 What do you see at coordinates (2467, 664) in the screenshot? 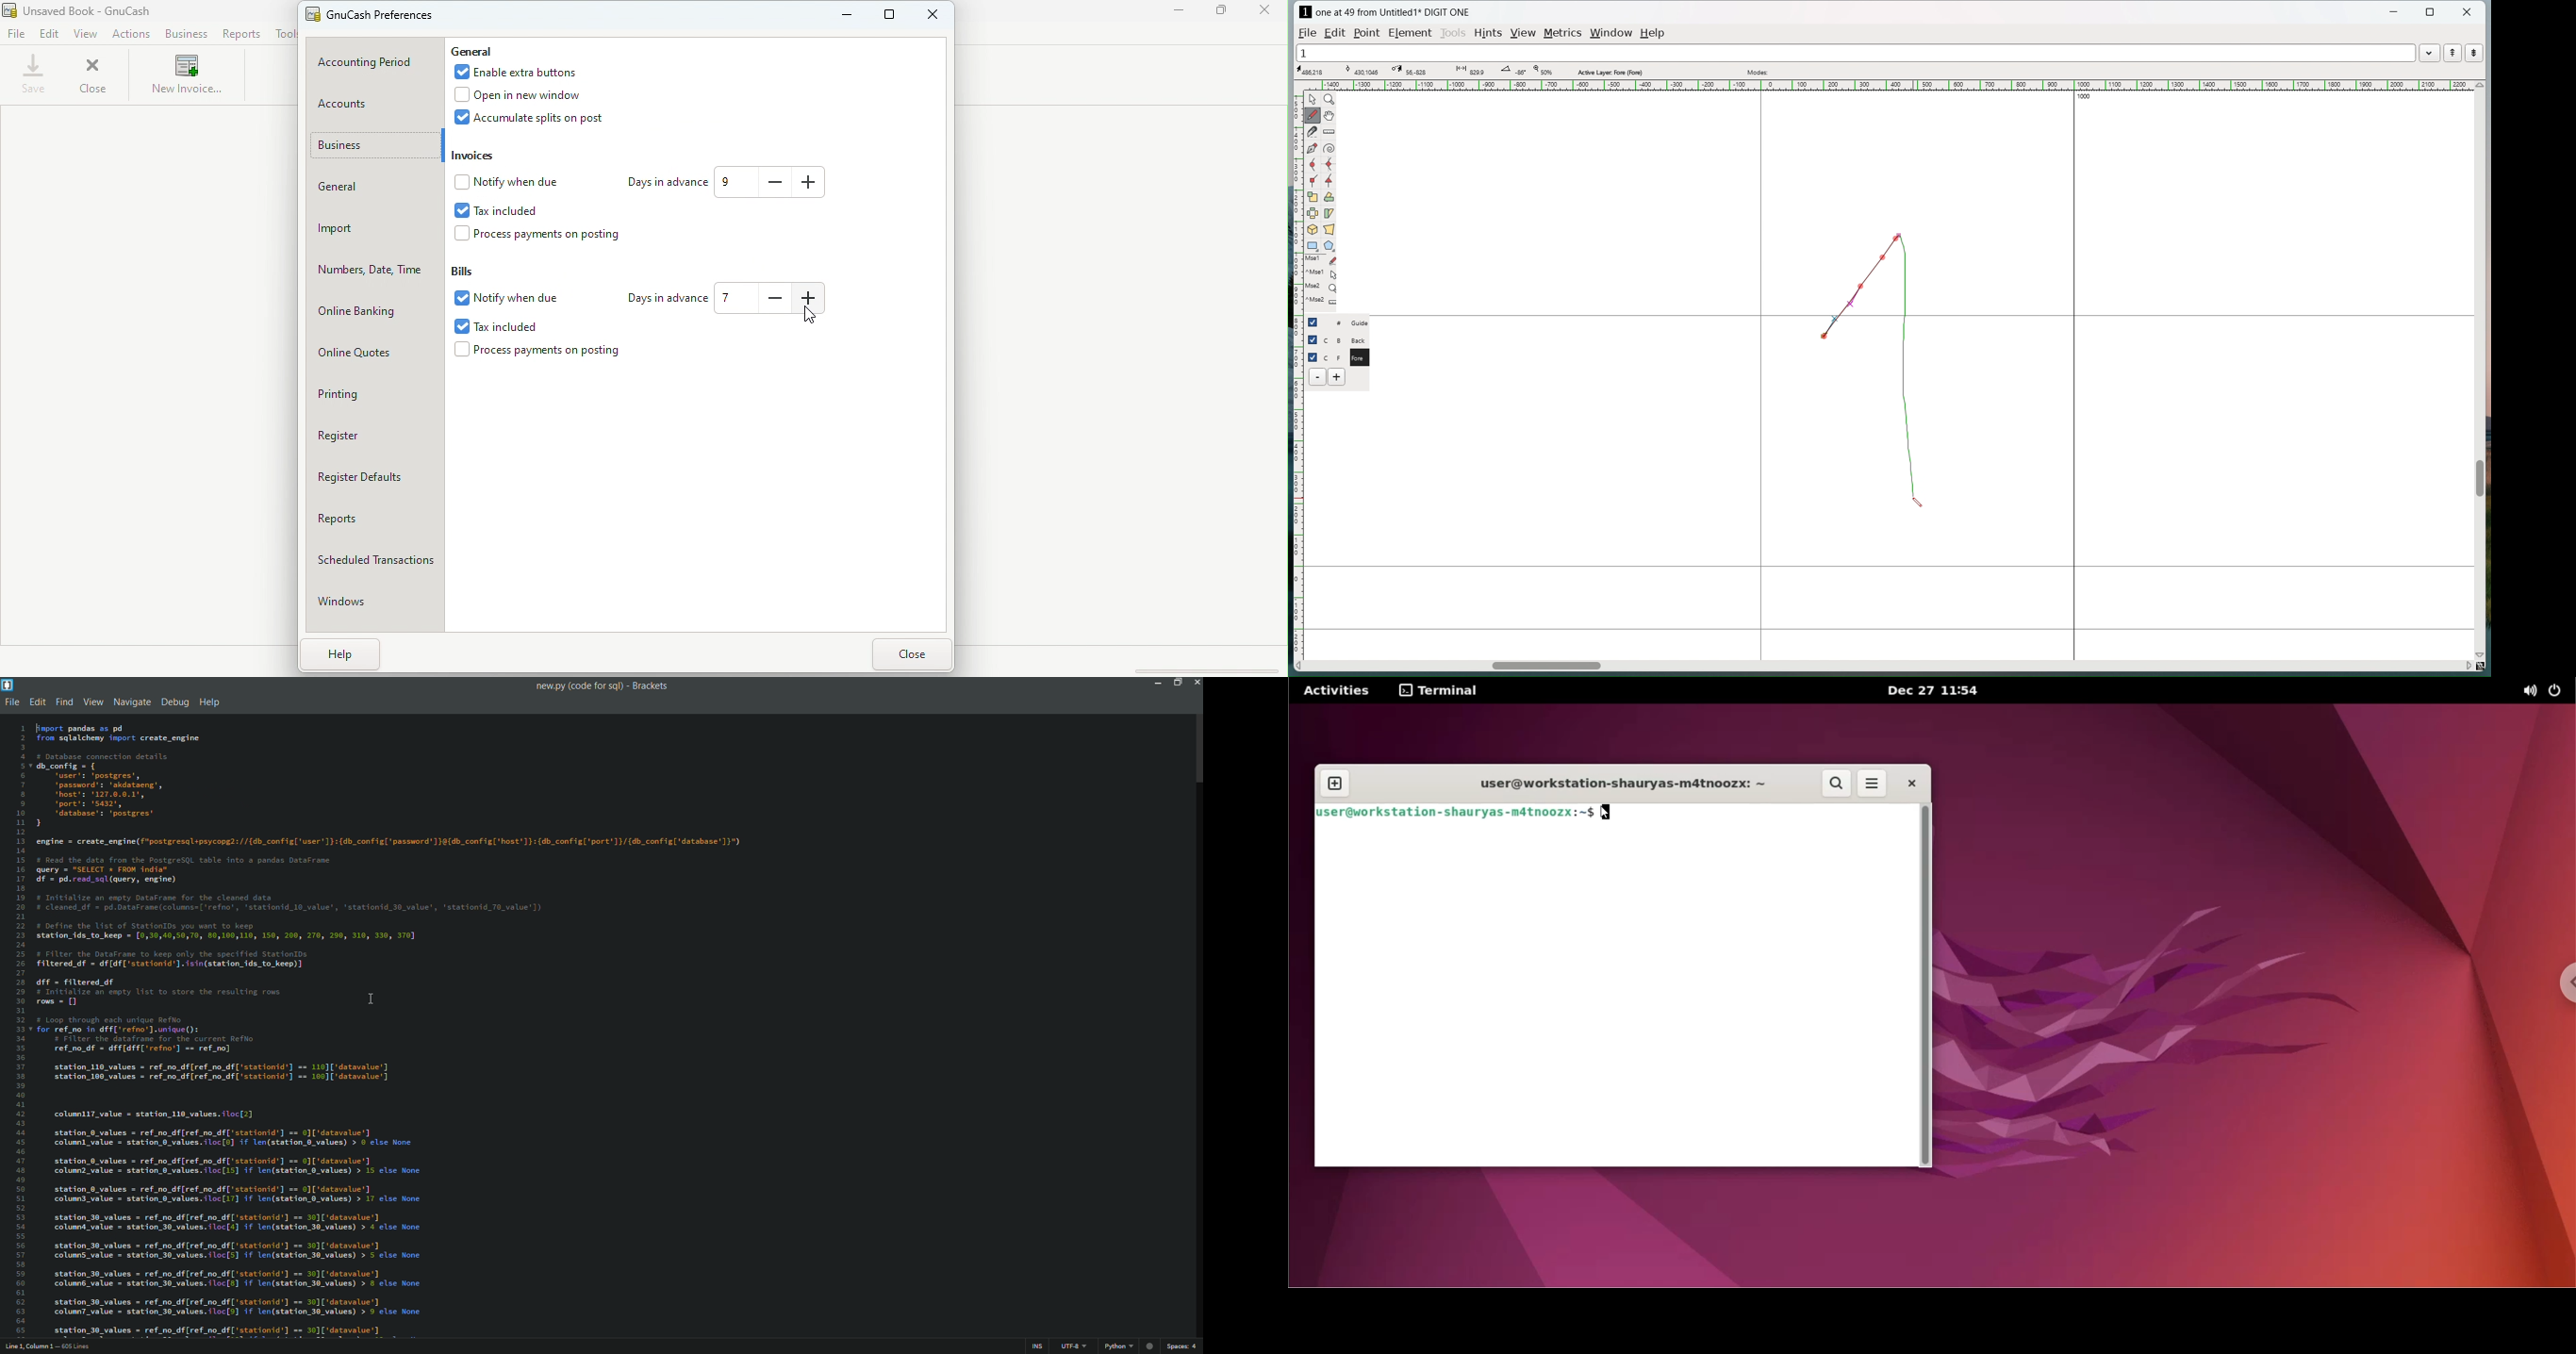
I see `scroll right` at bounding box center [2467, 664].